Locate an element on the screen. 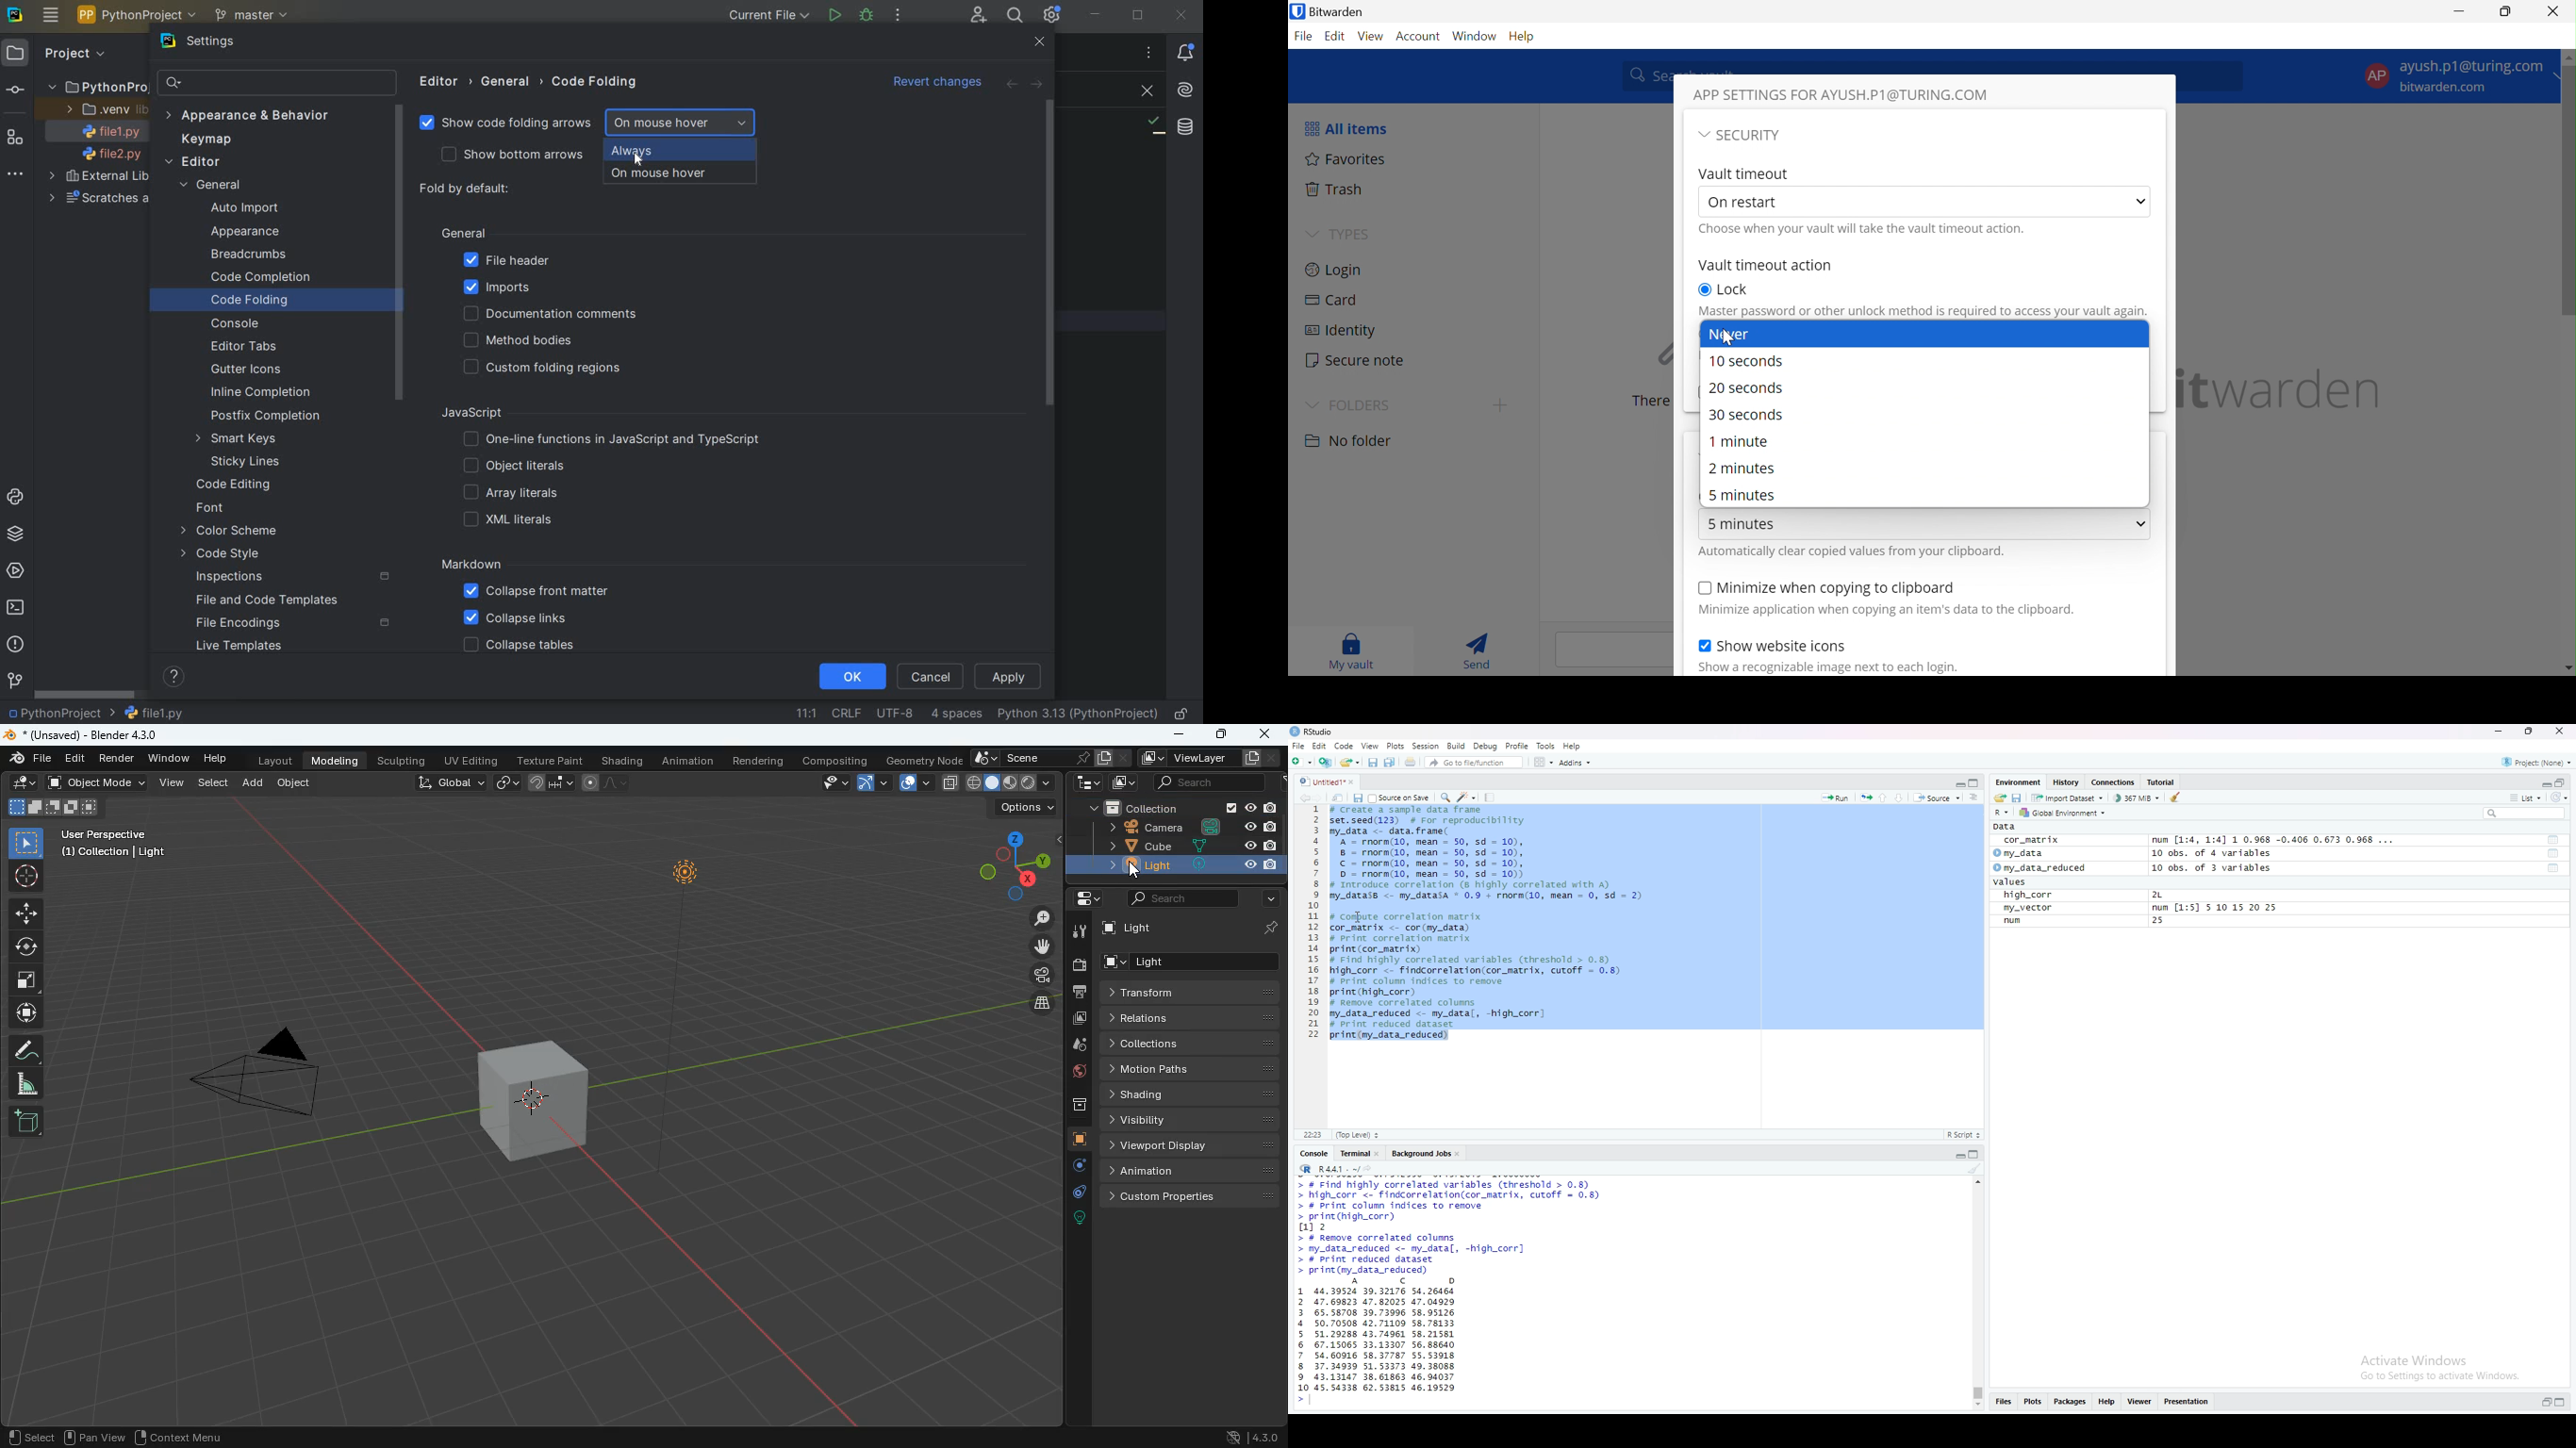 The width and height of the screenshot is (2576, 1456). R is located at coordinates (2002, 813).